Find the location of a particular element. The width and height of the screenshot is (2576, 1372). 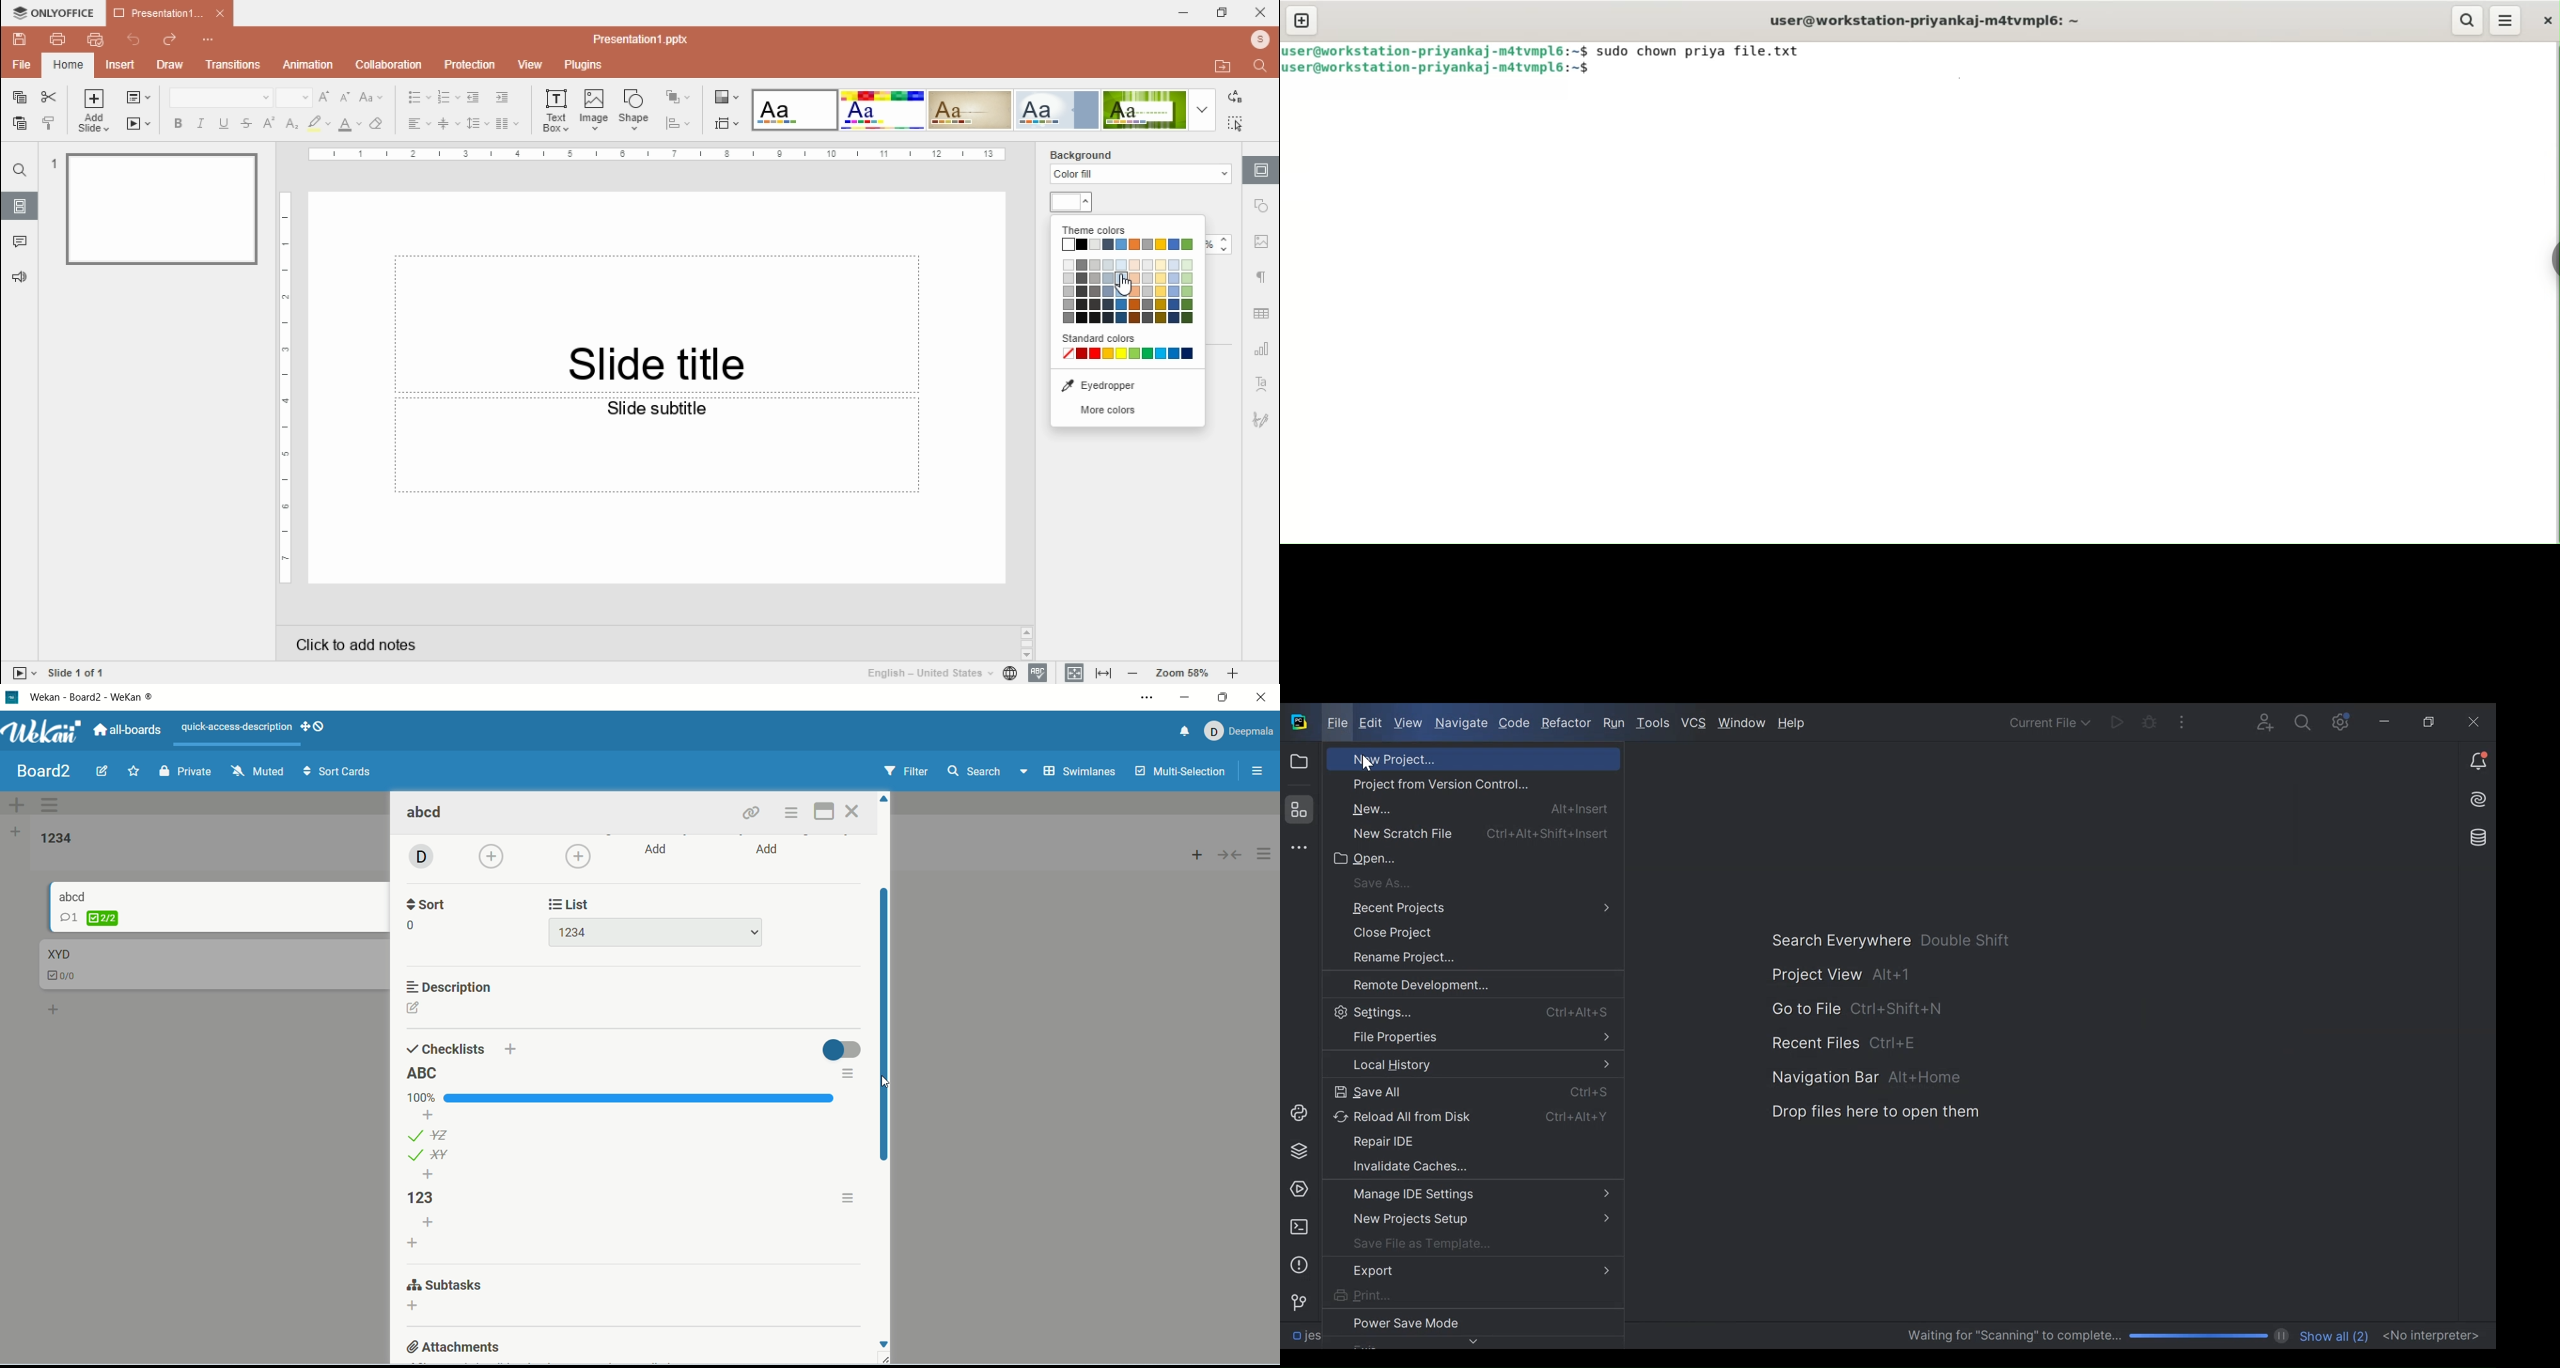

search is located at coordinates (989, 773).